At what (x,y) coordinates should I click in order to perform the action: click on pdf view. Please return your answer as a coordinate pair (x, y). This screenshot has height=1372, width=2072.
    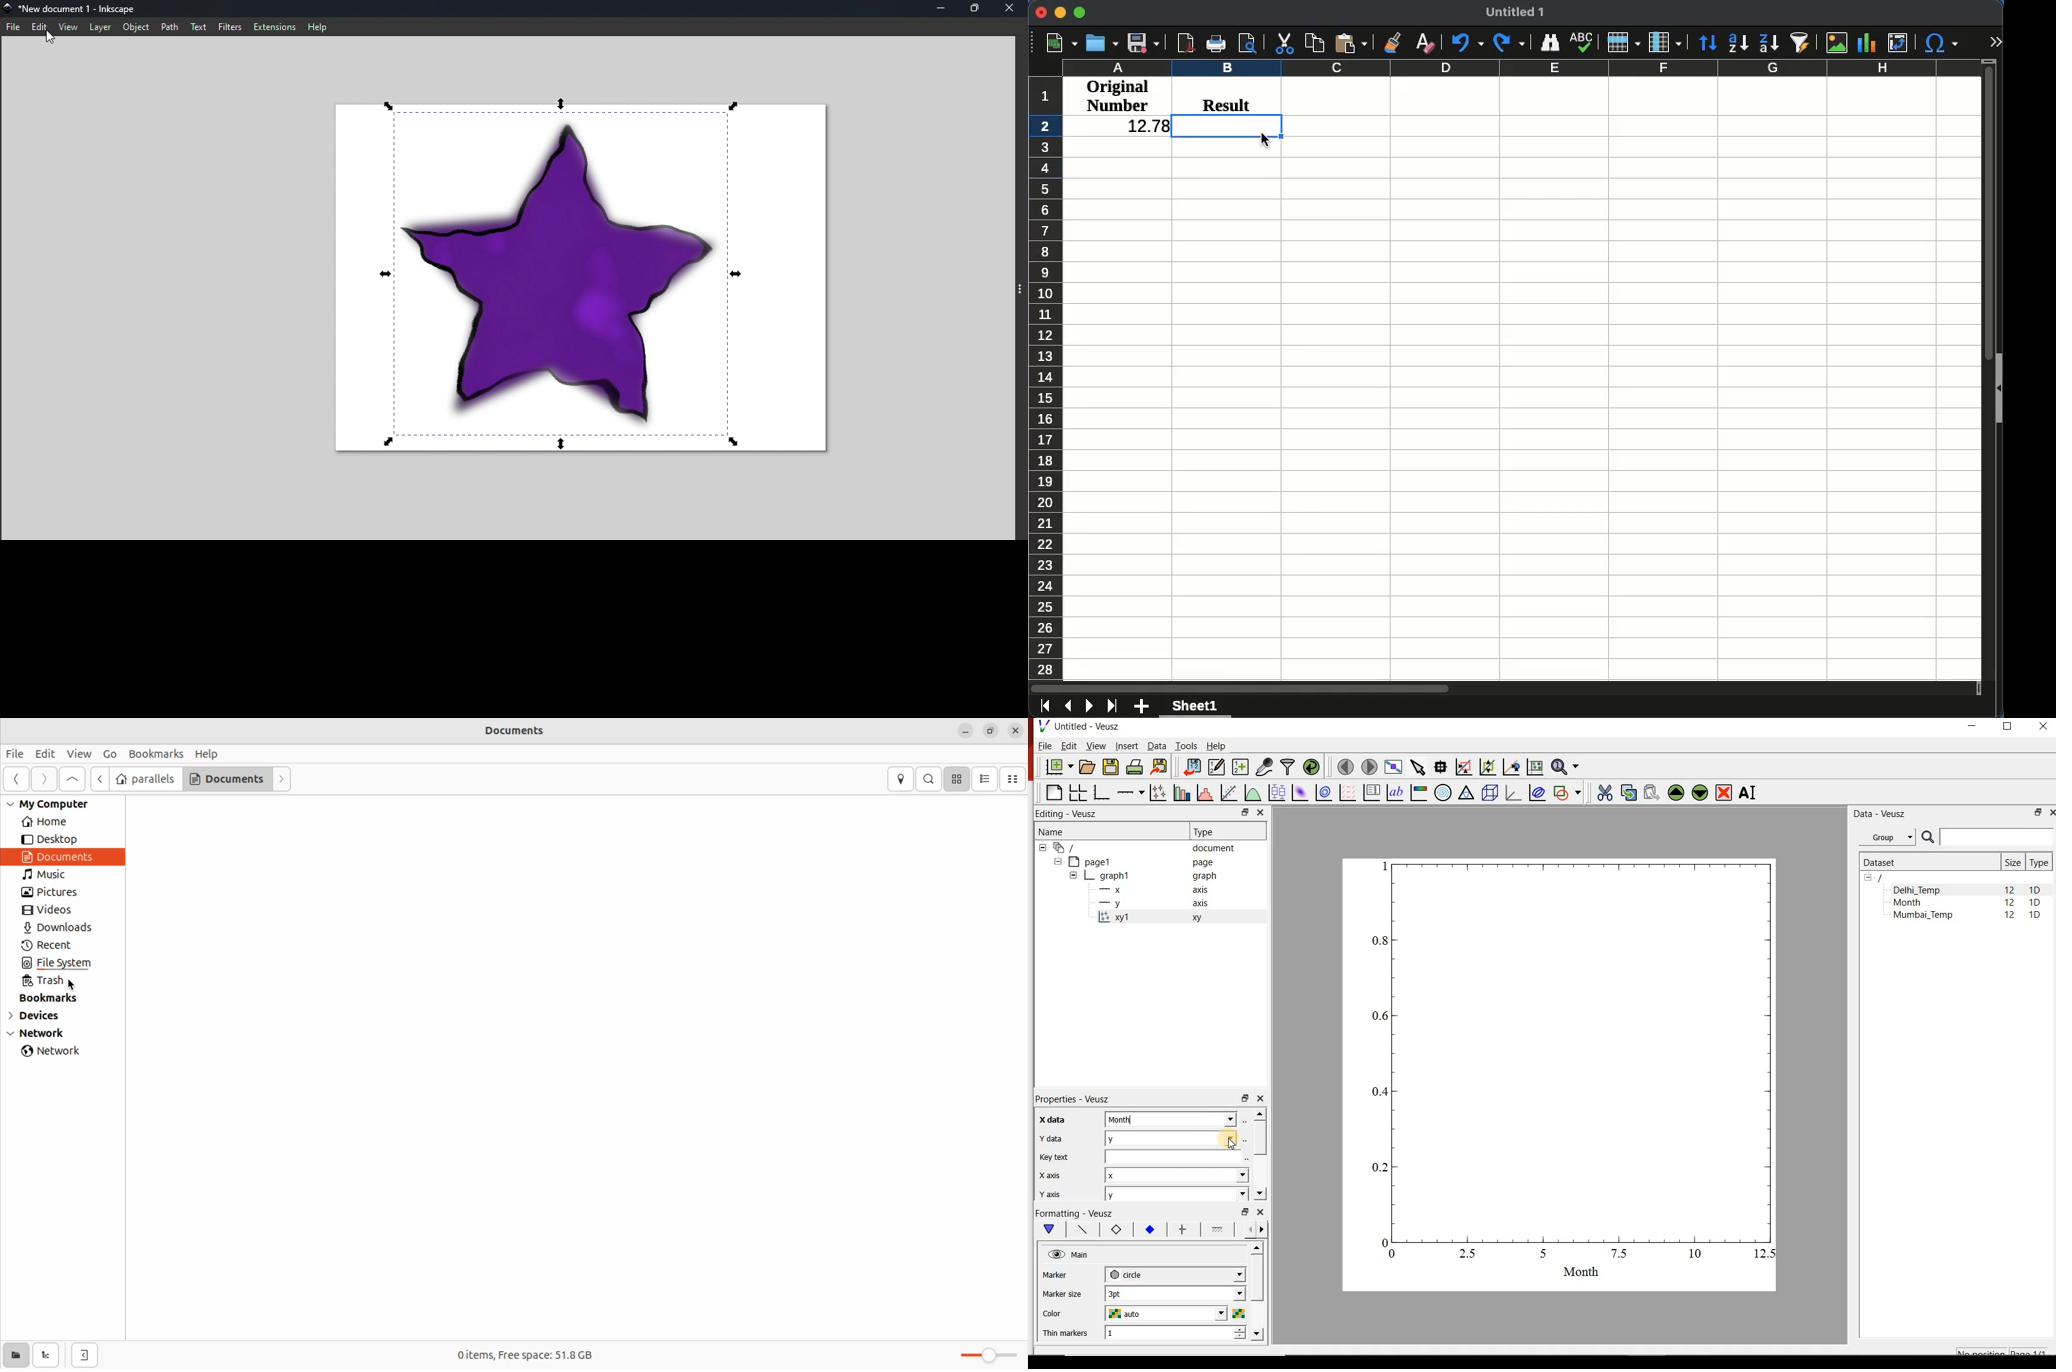
    Looking at the image, I should click on (1186, 42).